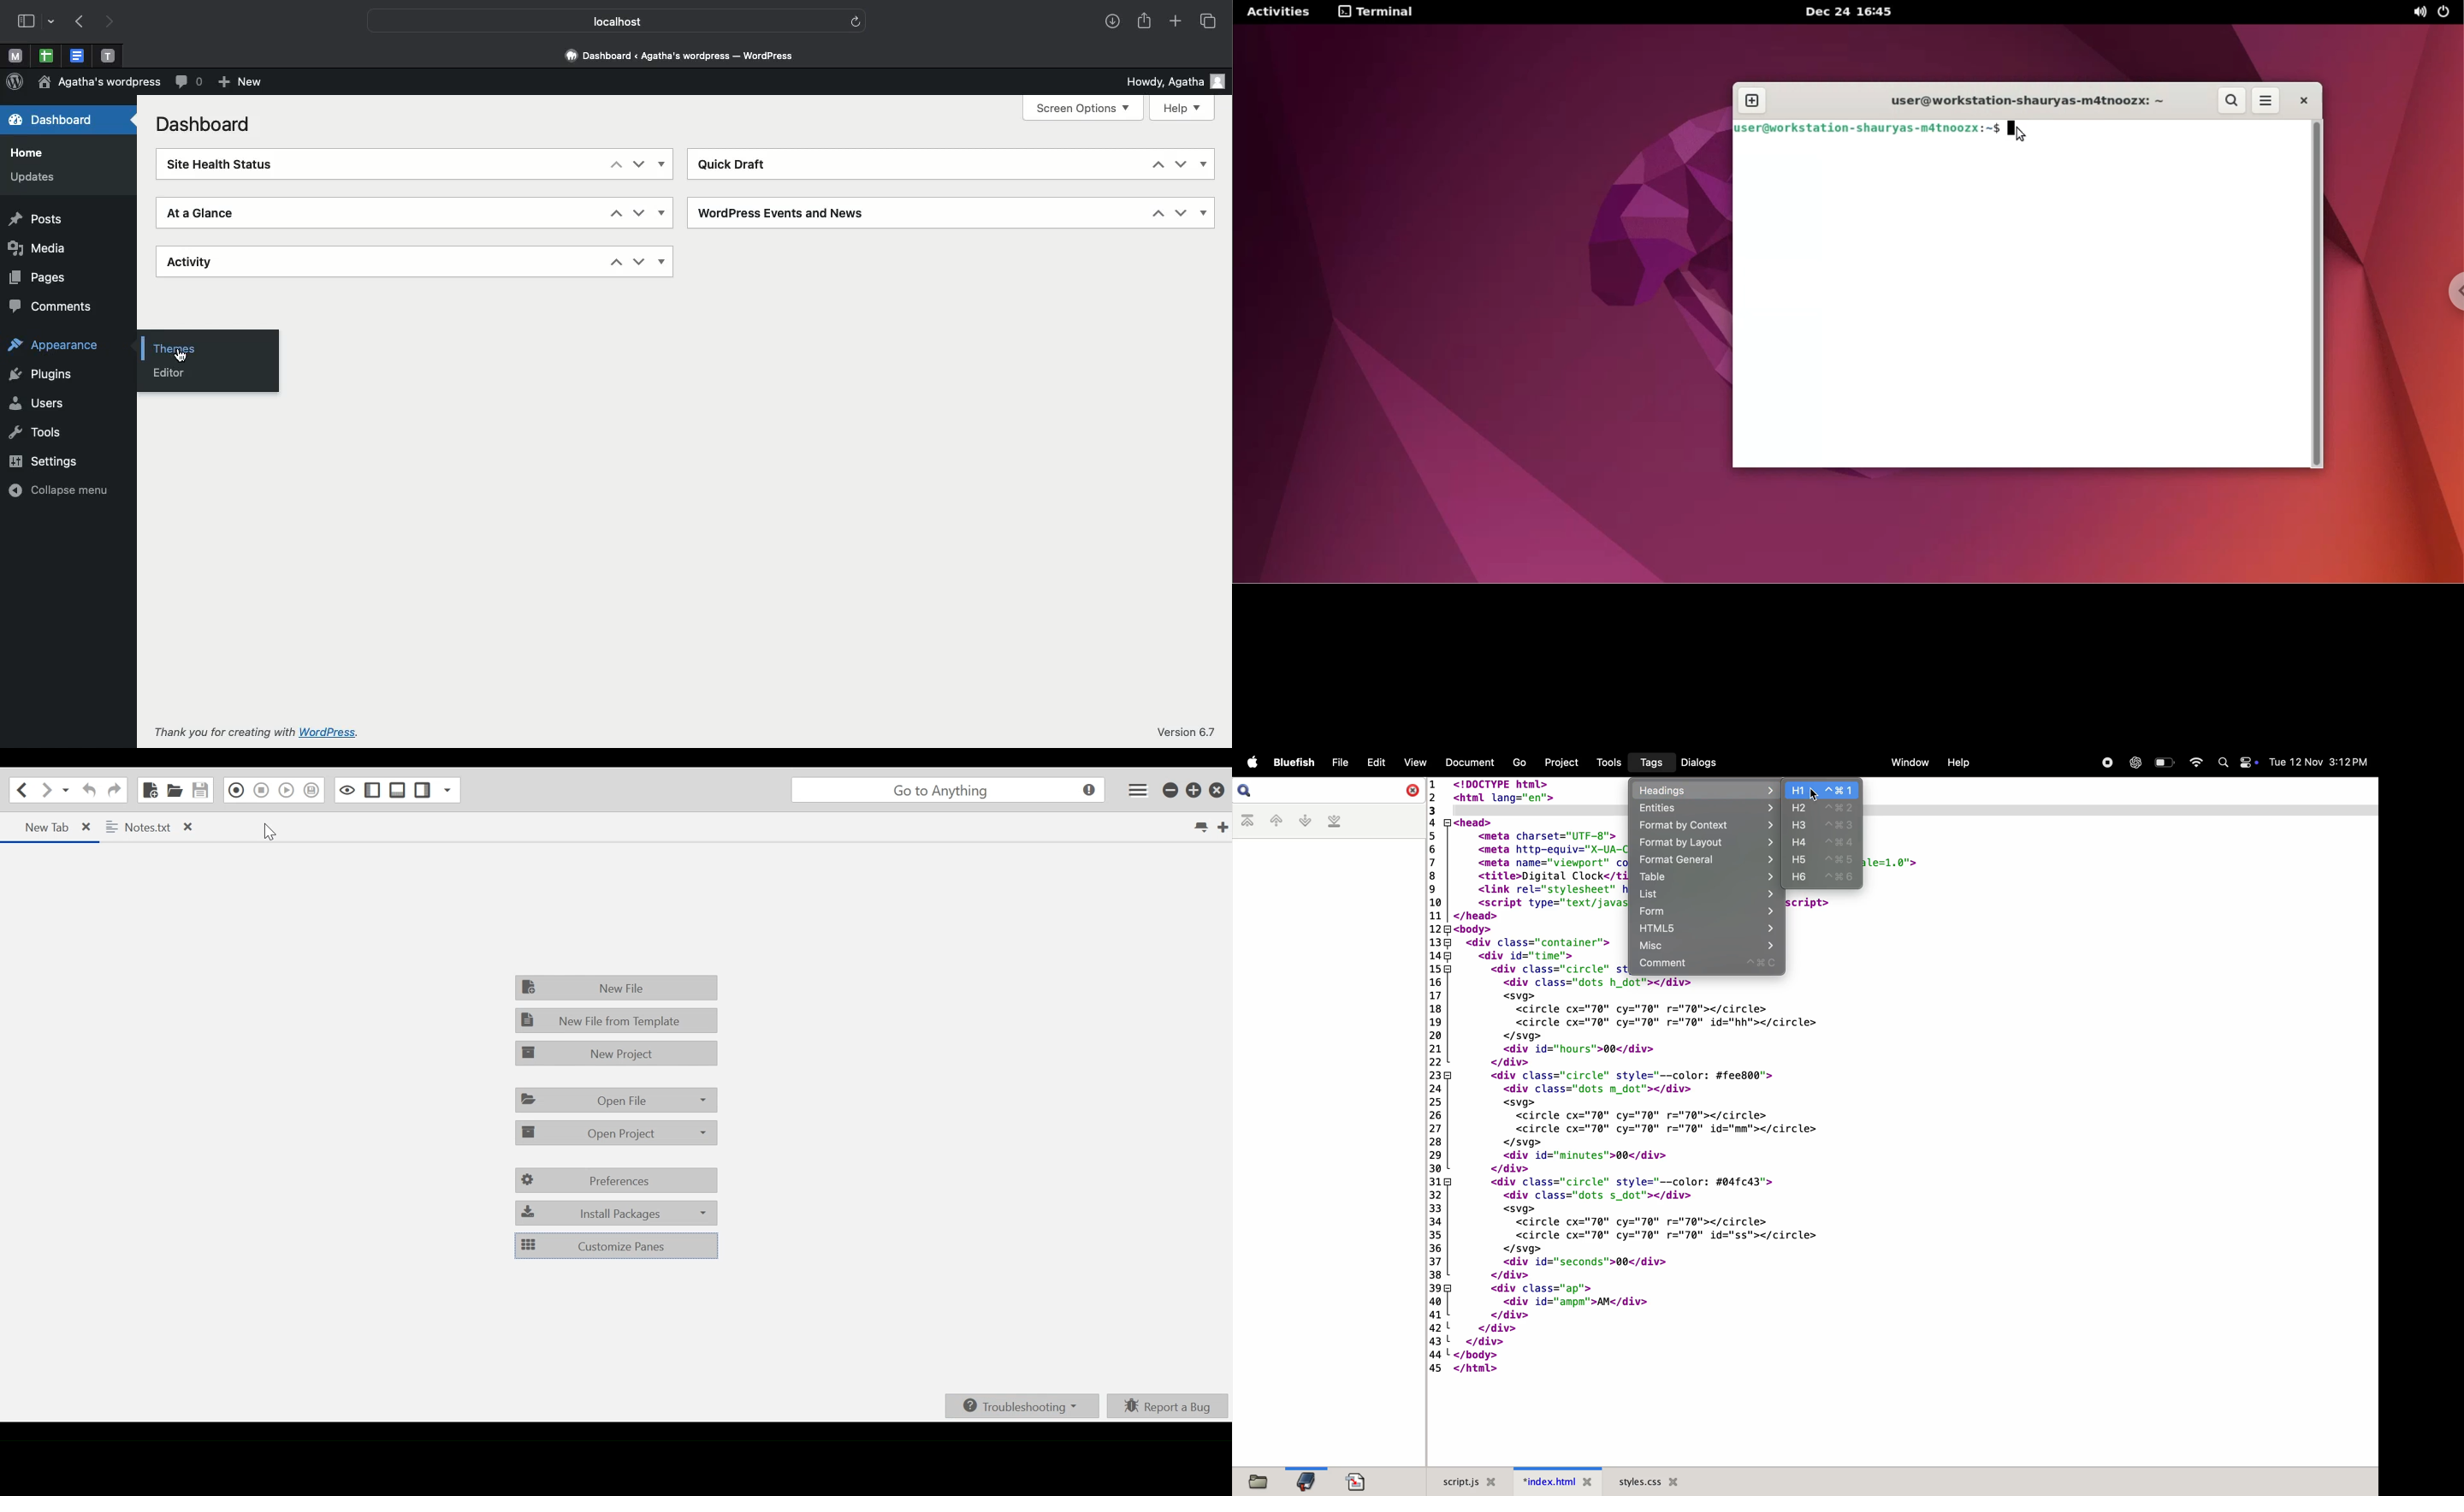 The height and width of the screenshot is (1512, 2464). What do you see at coordinates (1185, 728) in the screenshot?
I see `Version 6.7` at bounding box center [1185, 728].